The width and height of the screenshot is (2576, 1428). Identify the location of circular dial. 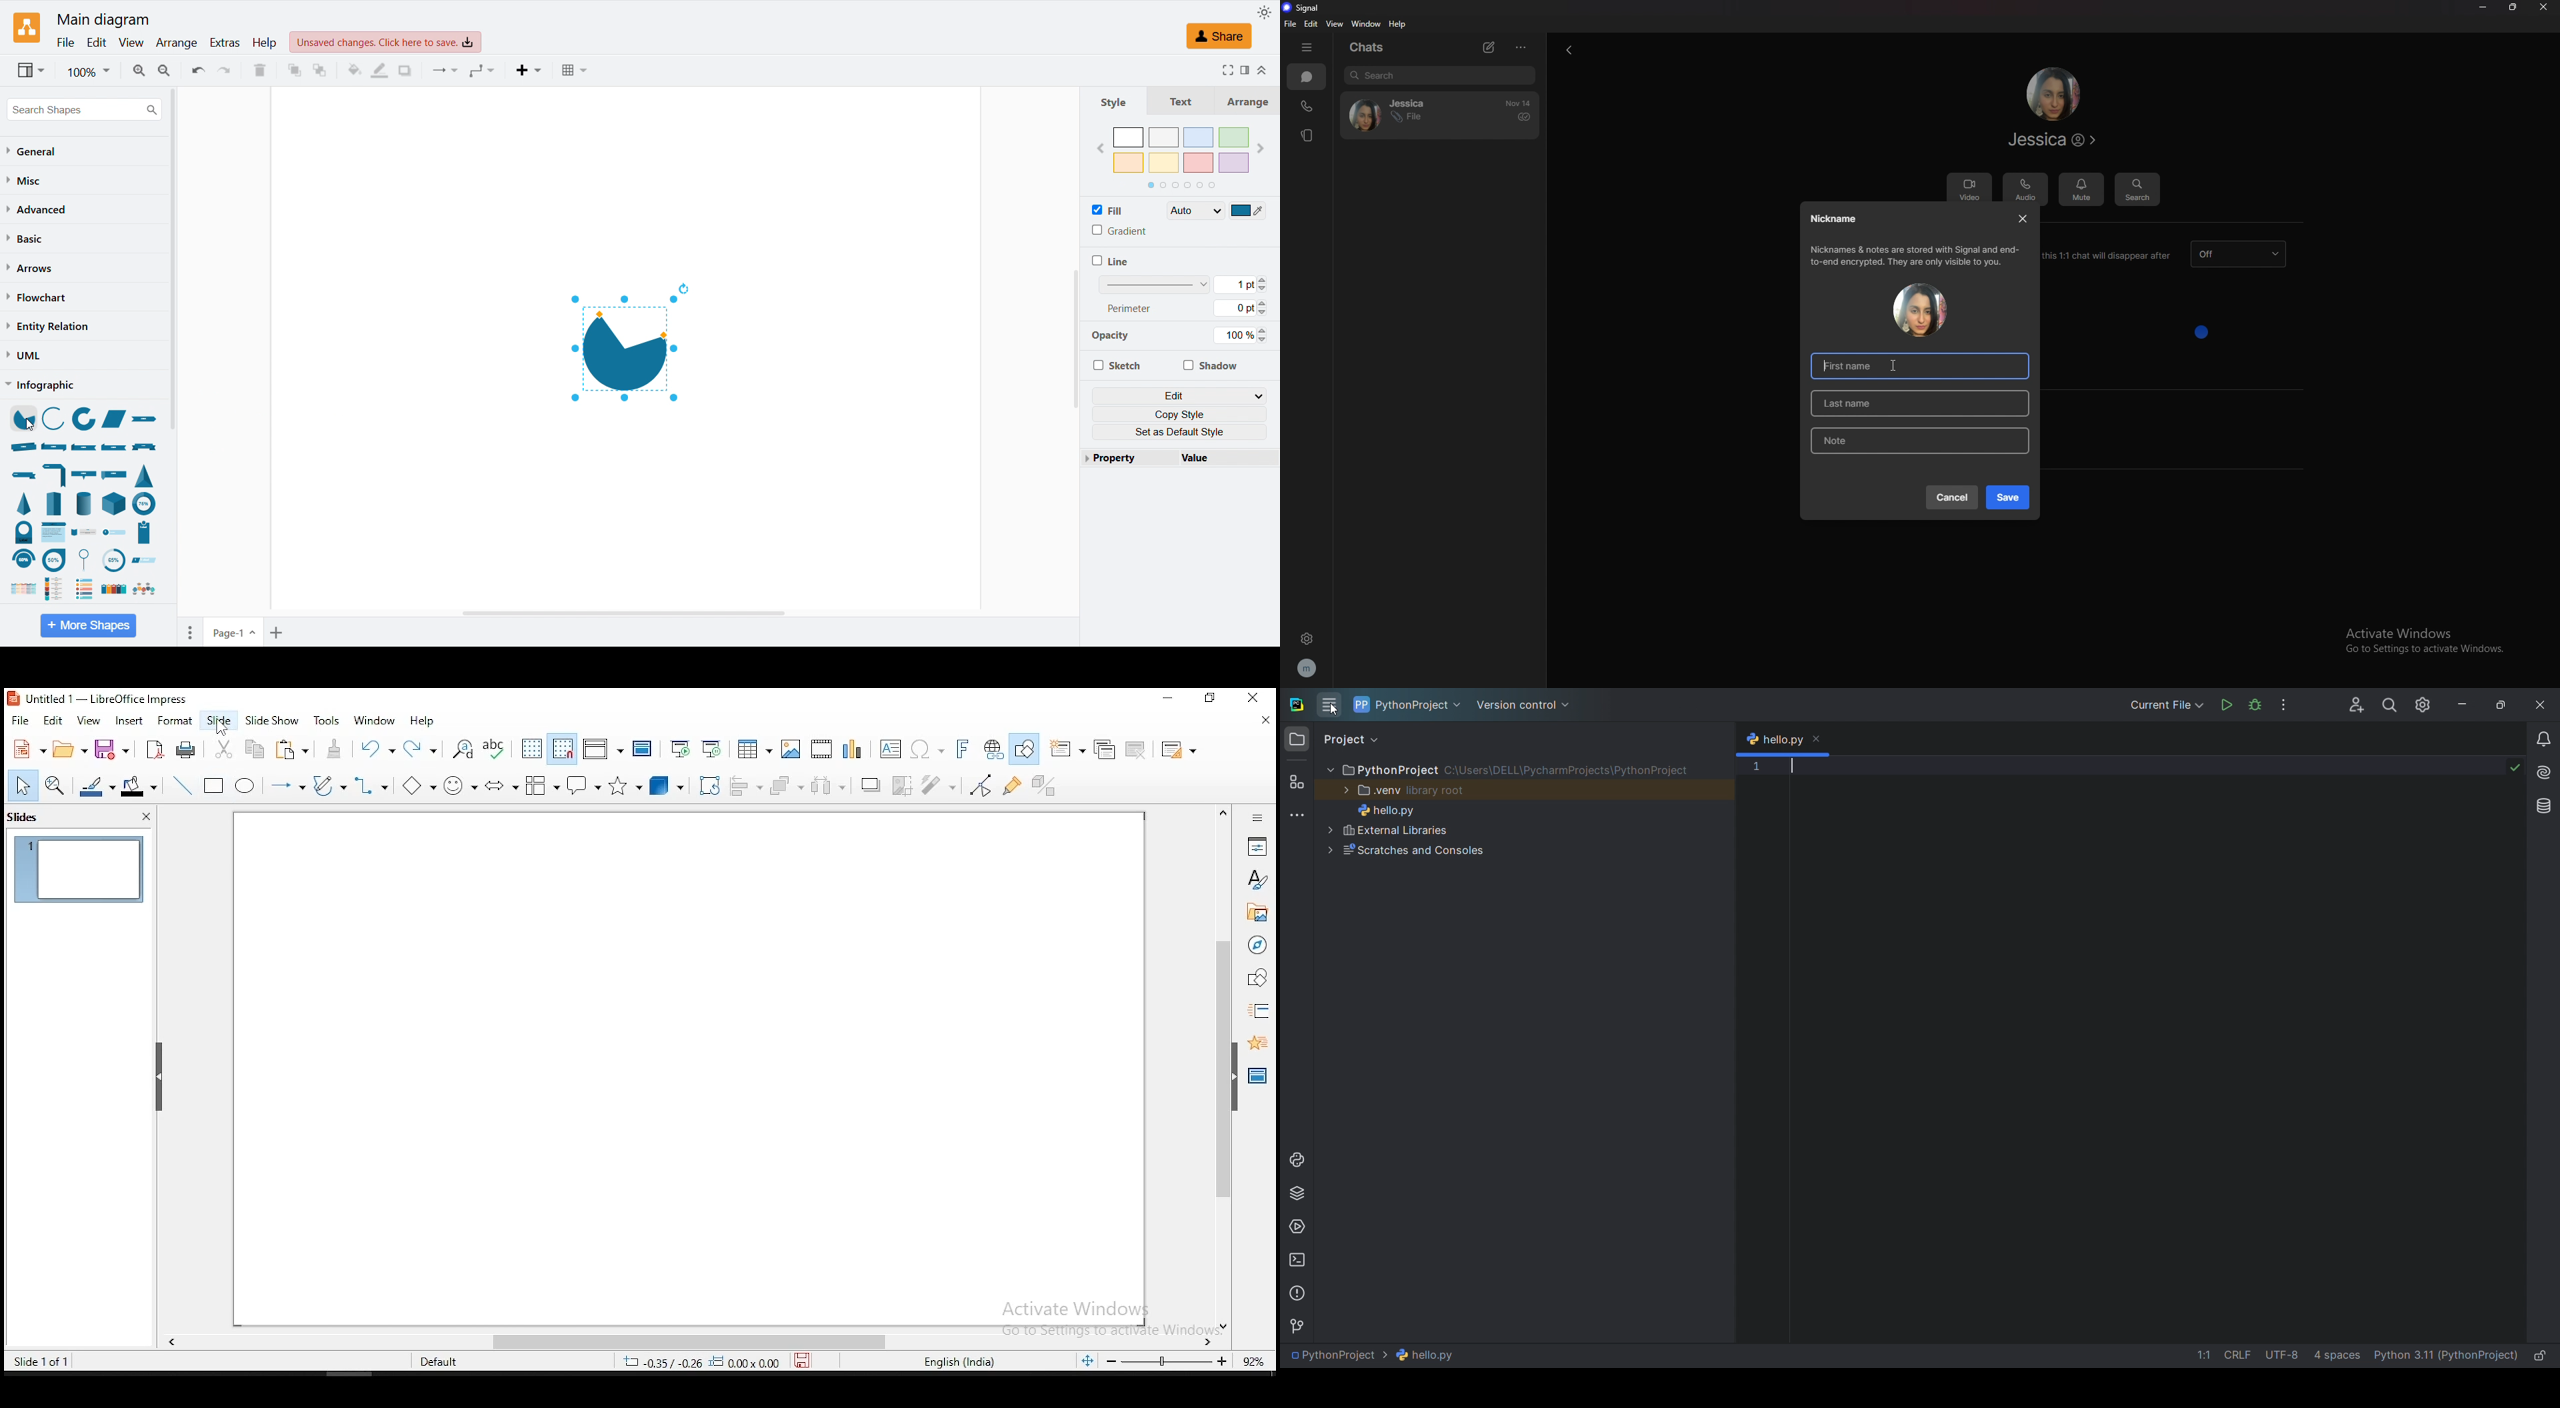
(114, 560).